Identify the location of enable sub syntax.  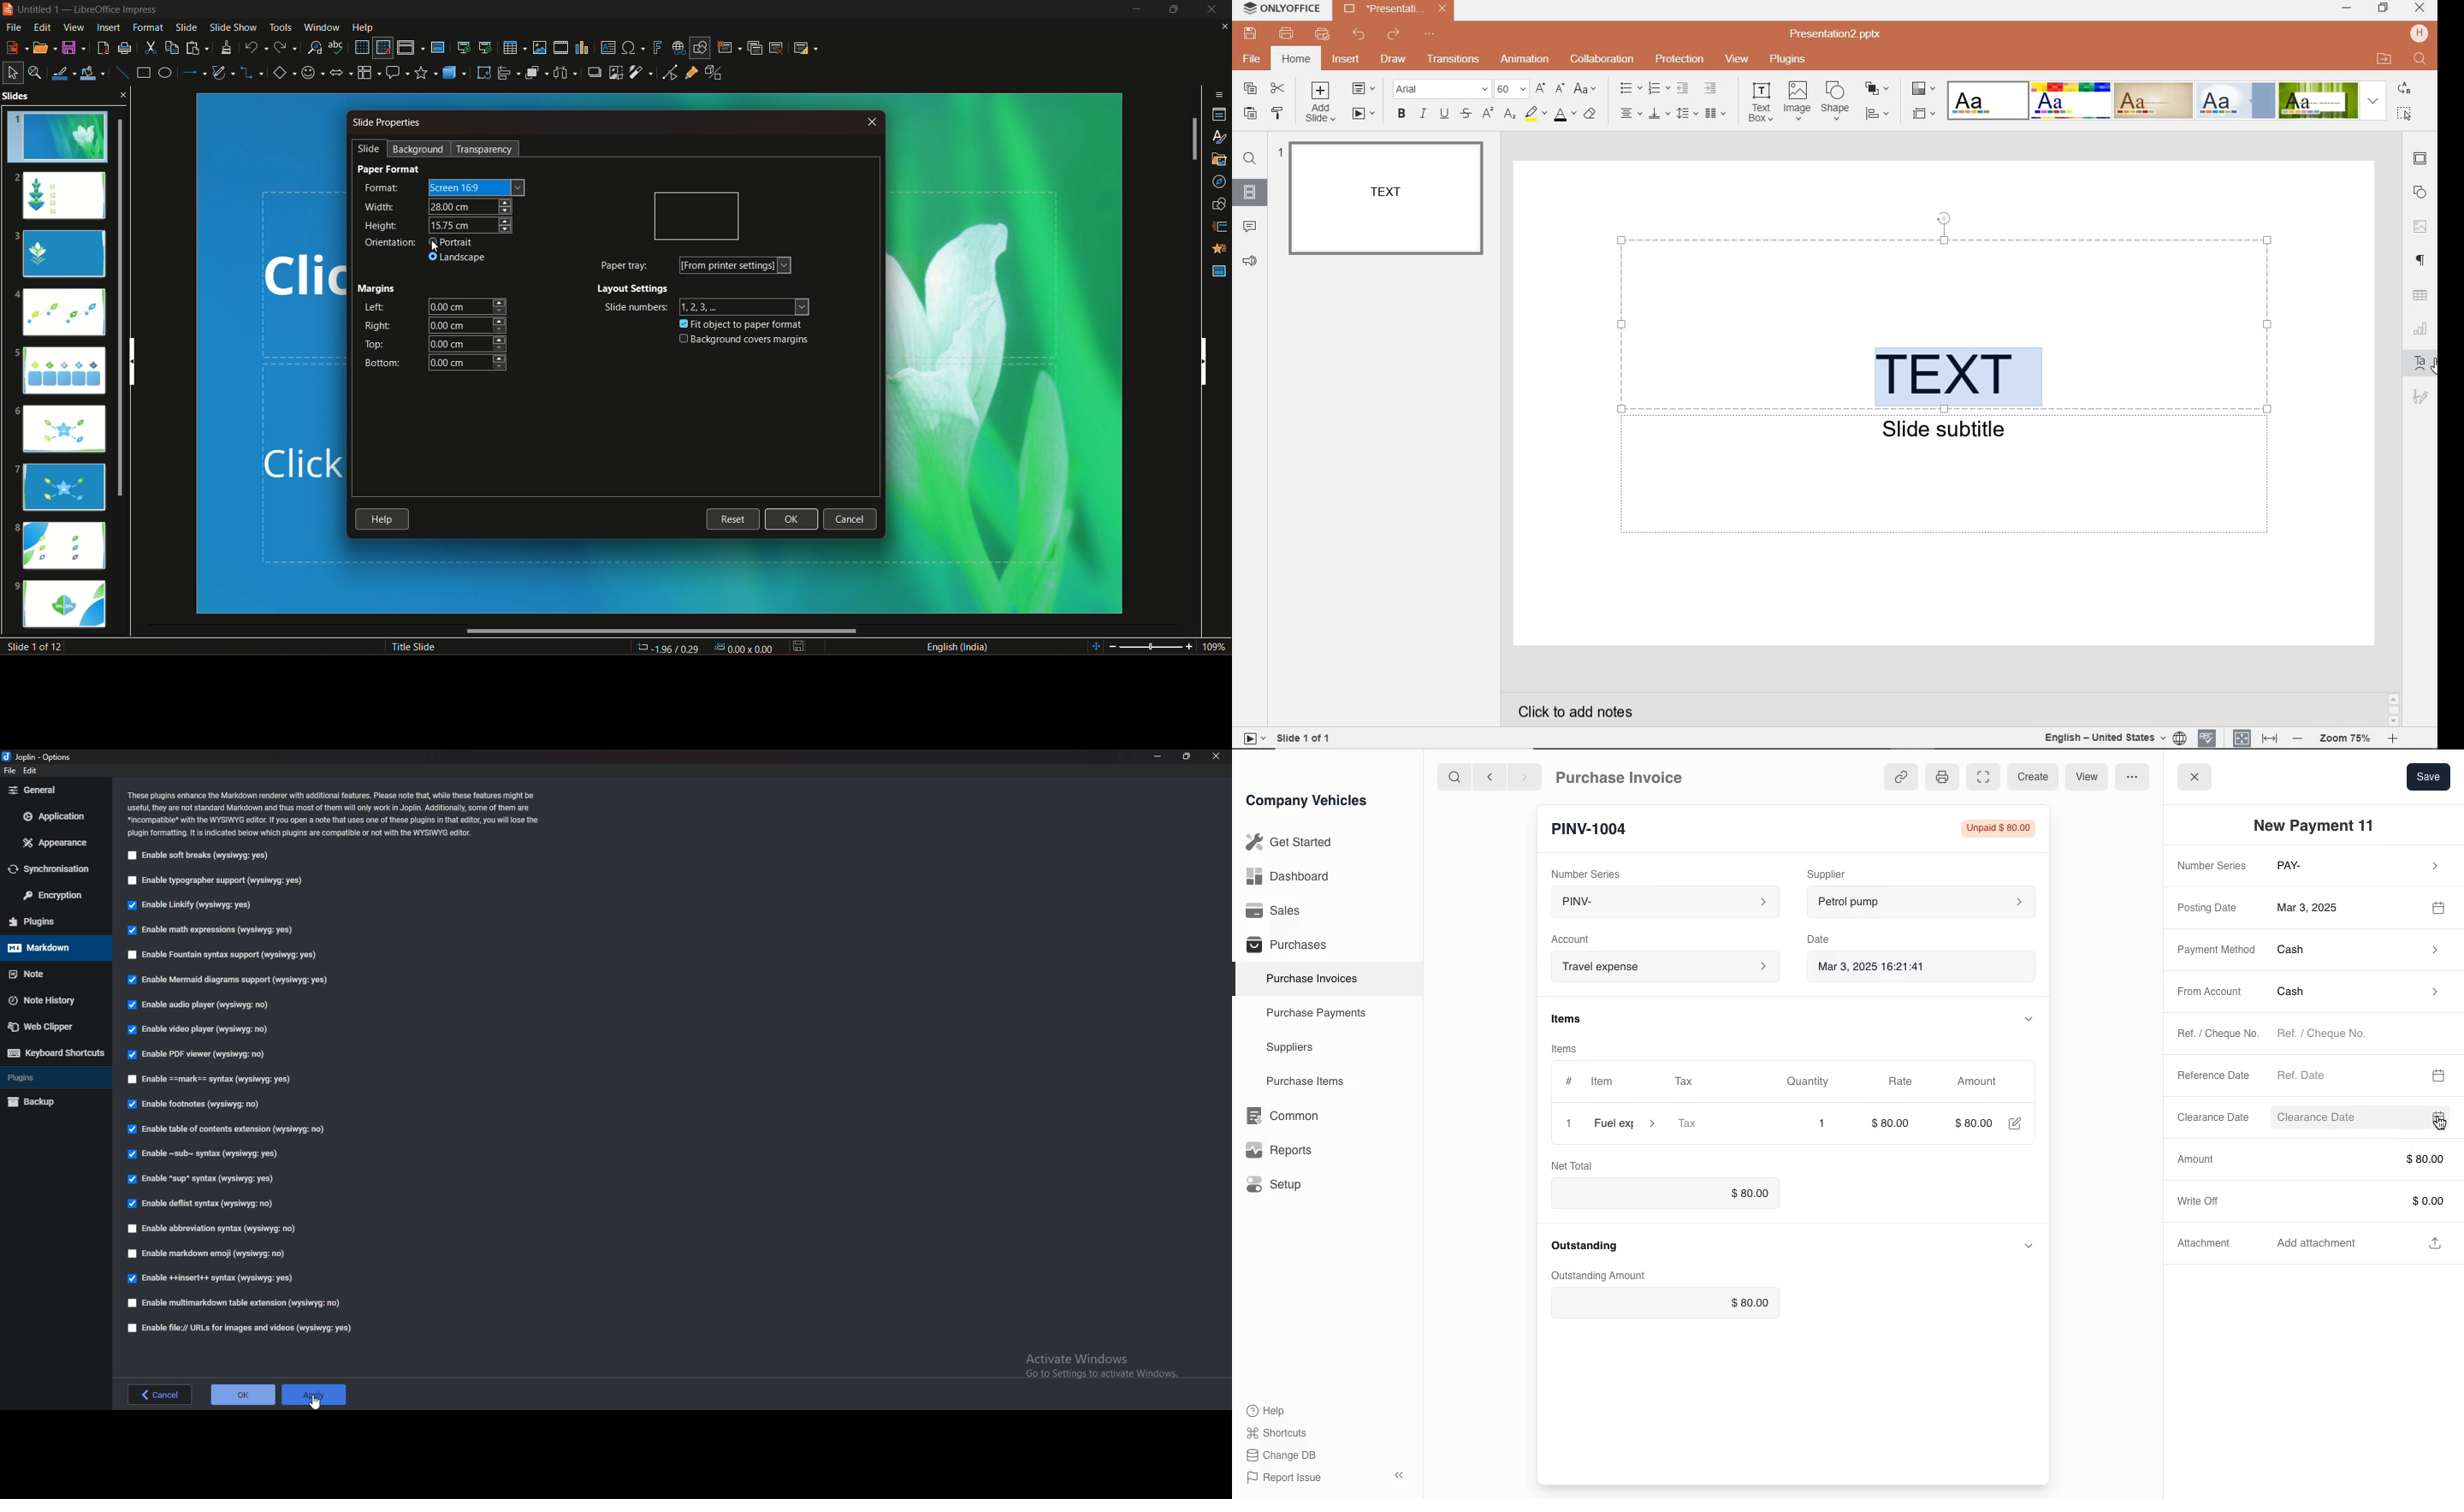
(200, 1154).